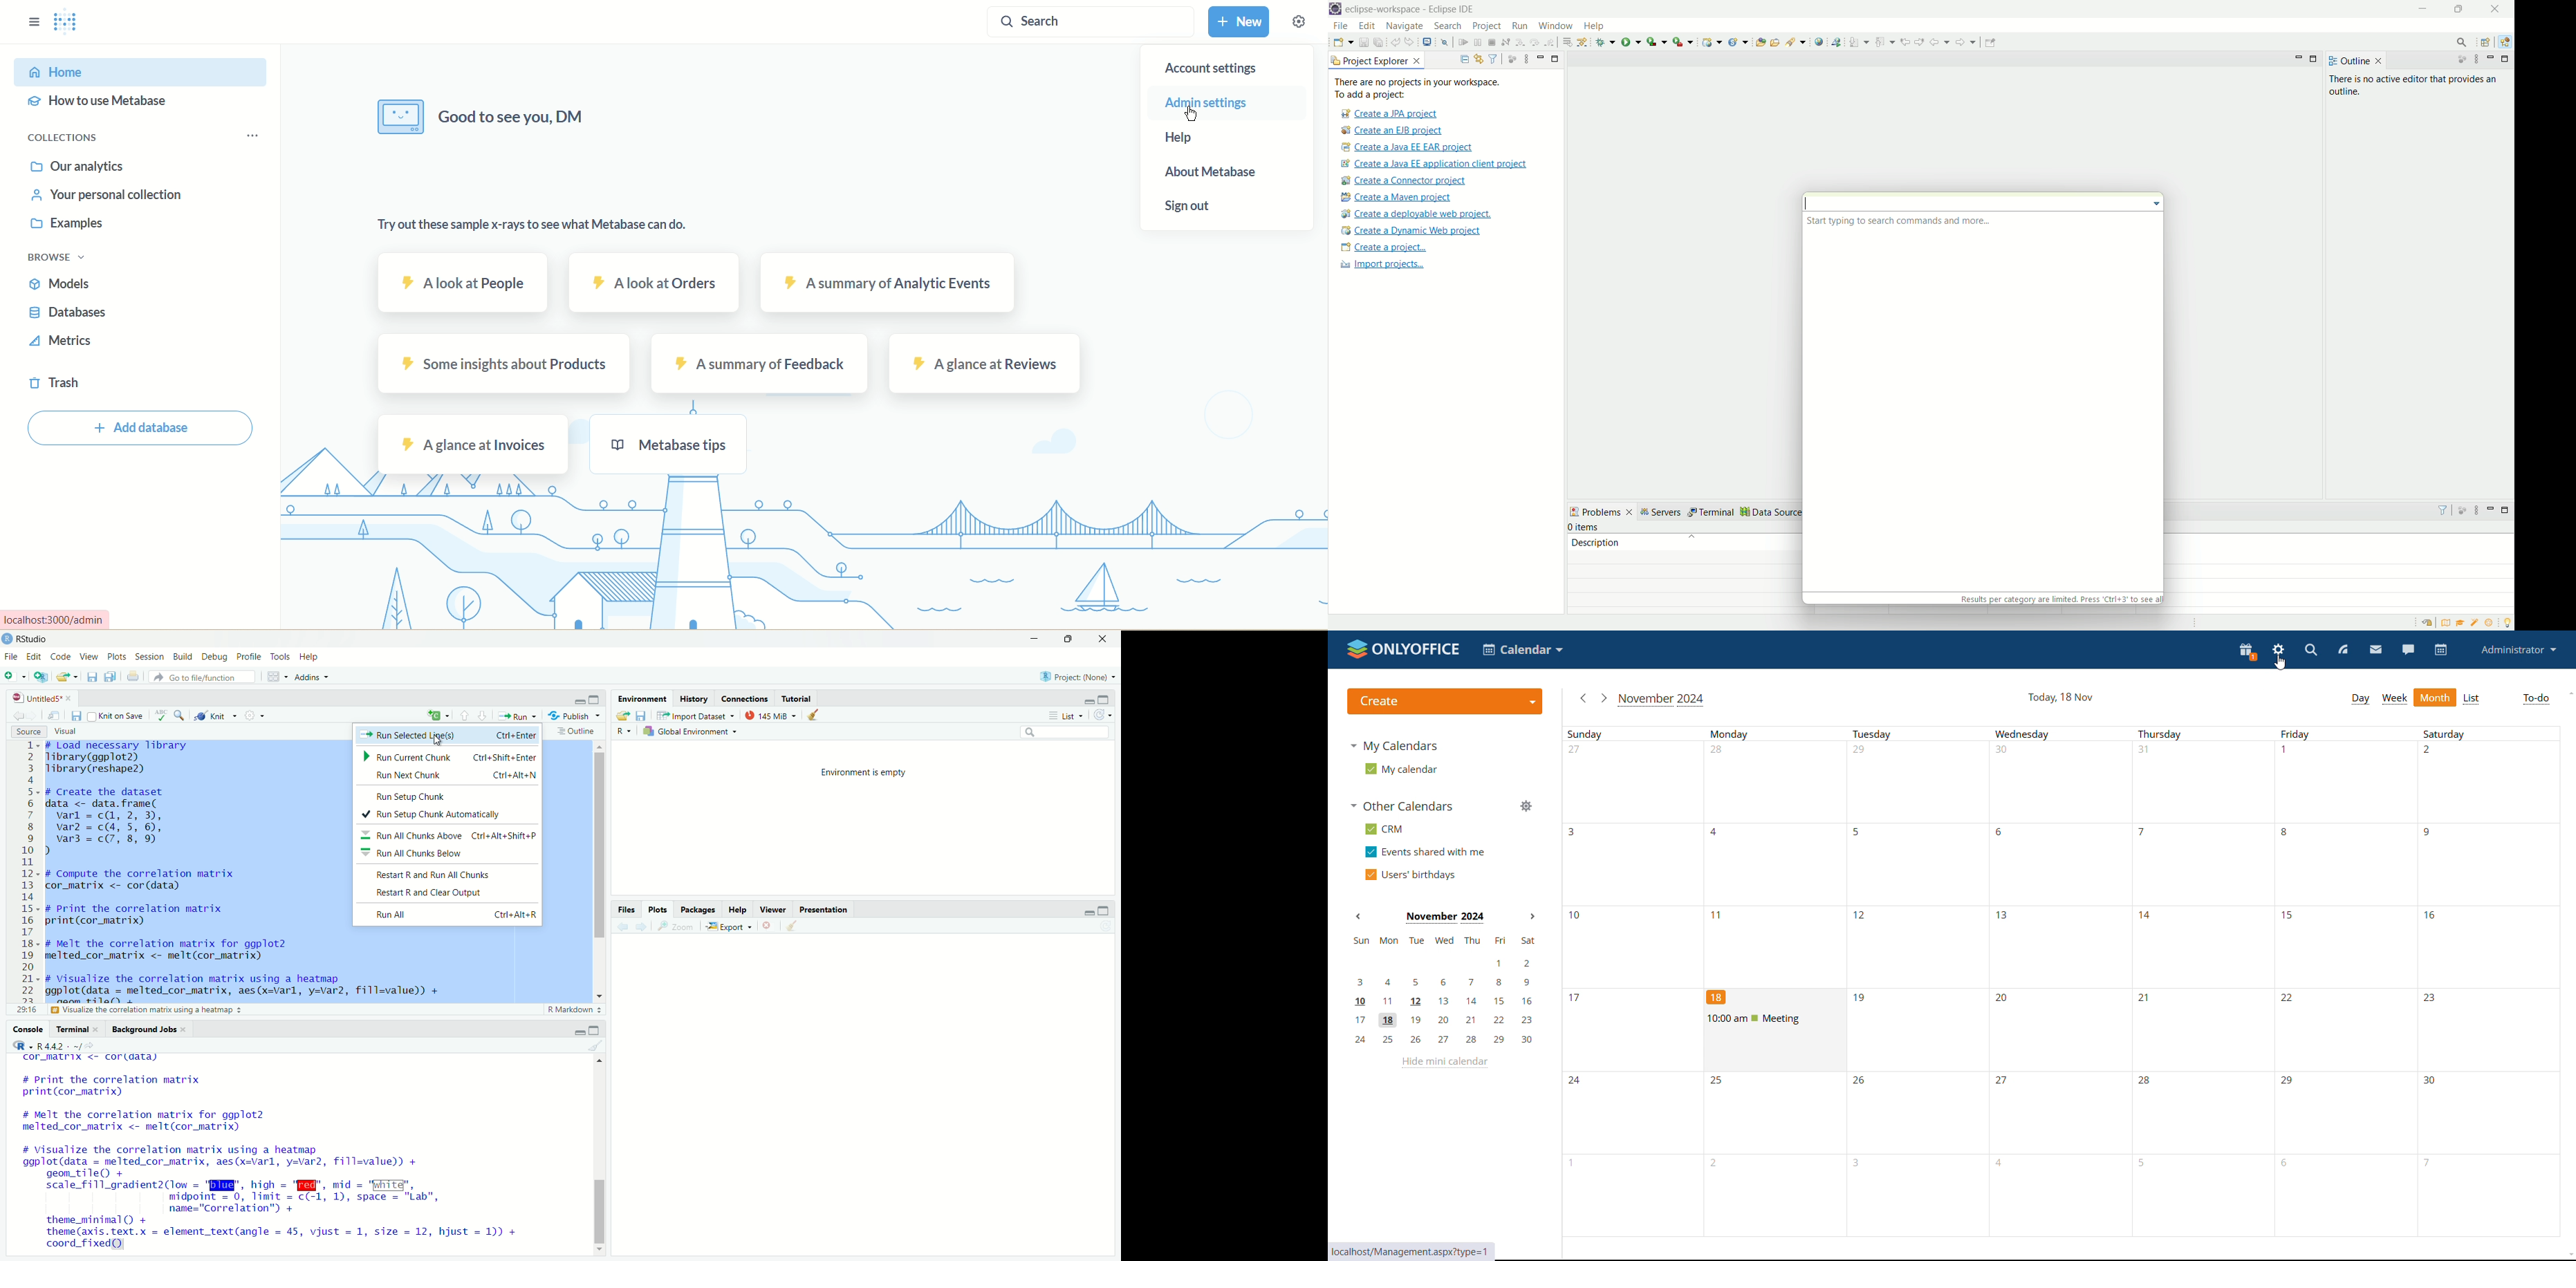 The width and height of the screenshot is (2576, 1288). Describe the element at coordinates (1297, 21) in the screenshot. I see `settings` at that location.